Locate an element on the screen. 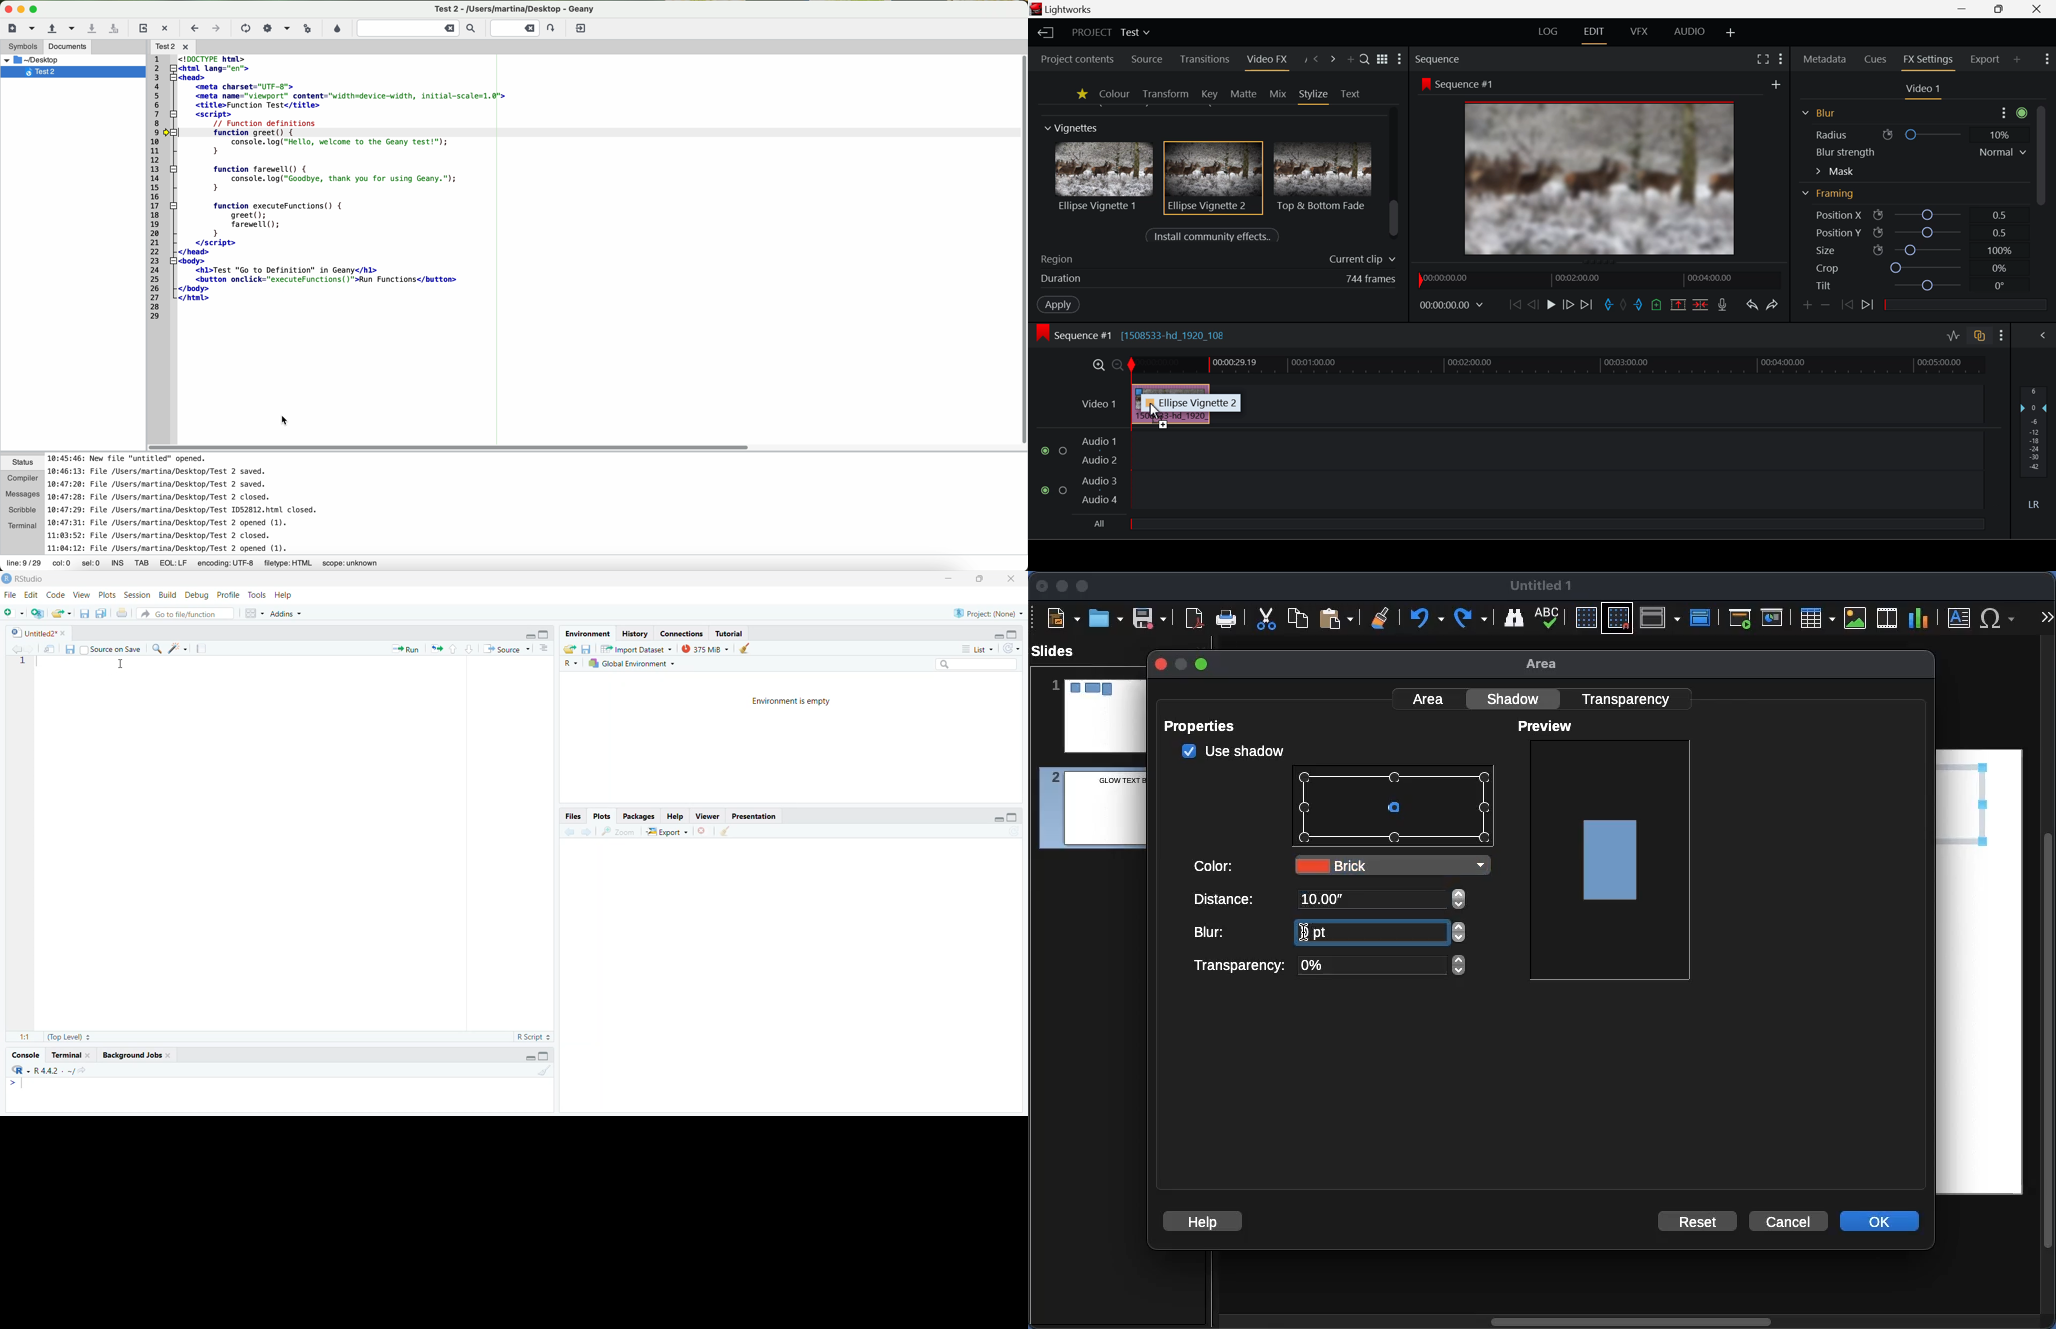 Image resolution: width=2072 pixels, height=1344 pixels. Image is located at coordinates (1856, 618).